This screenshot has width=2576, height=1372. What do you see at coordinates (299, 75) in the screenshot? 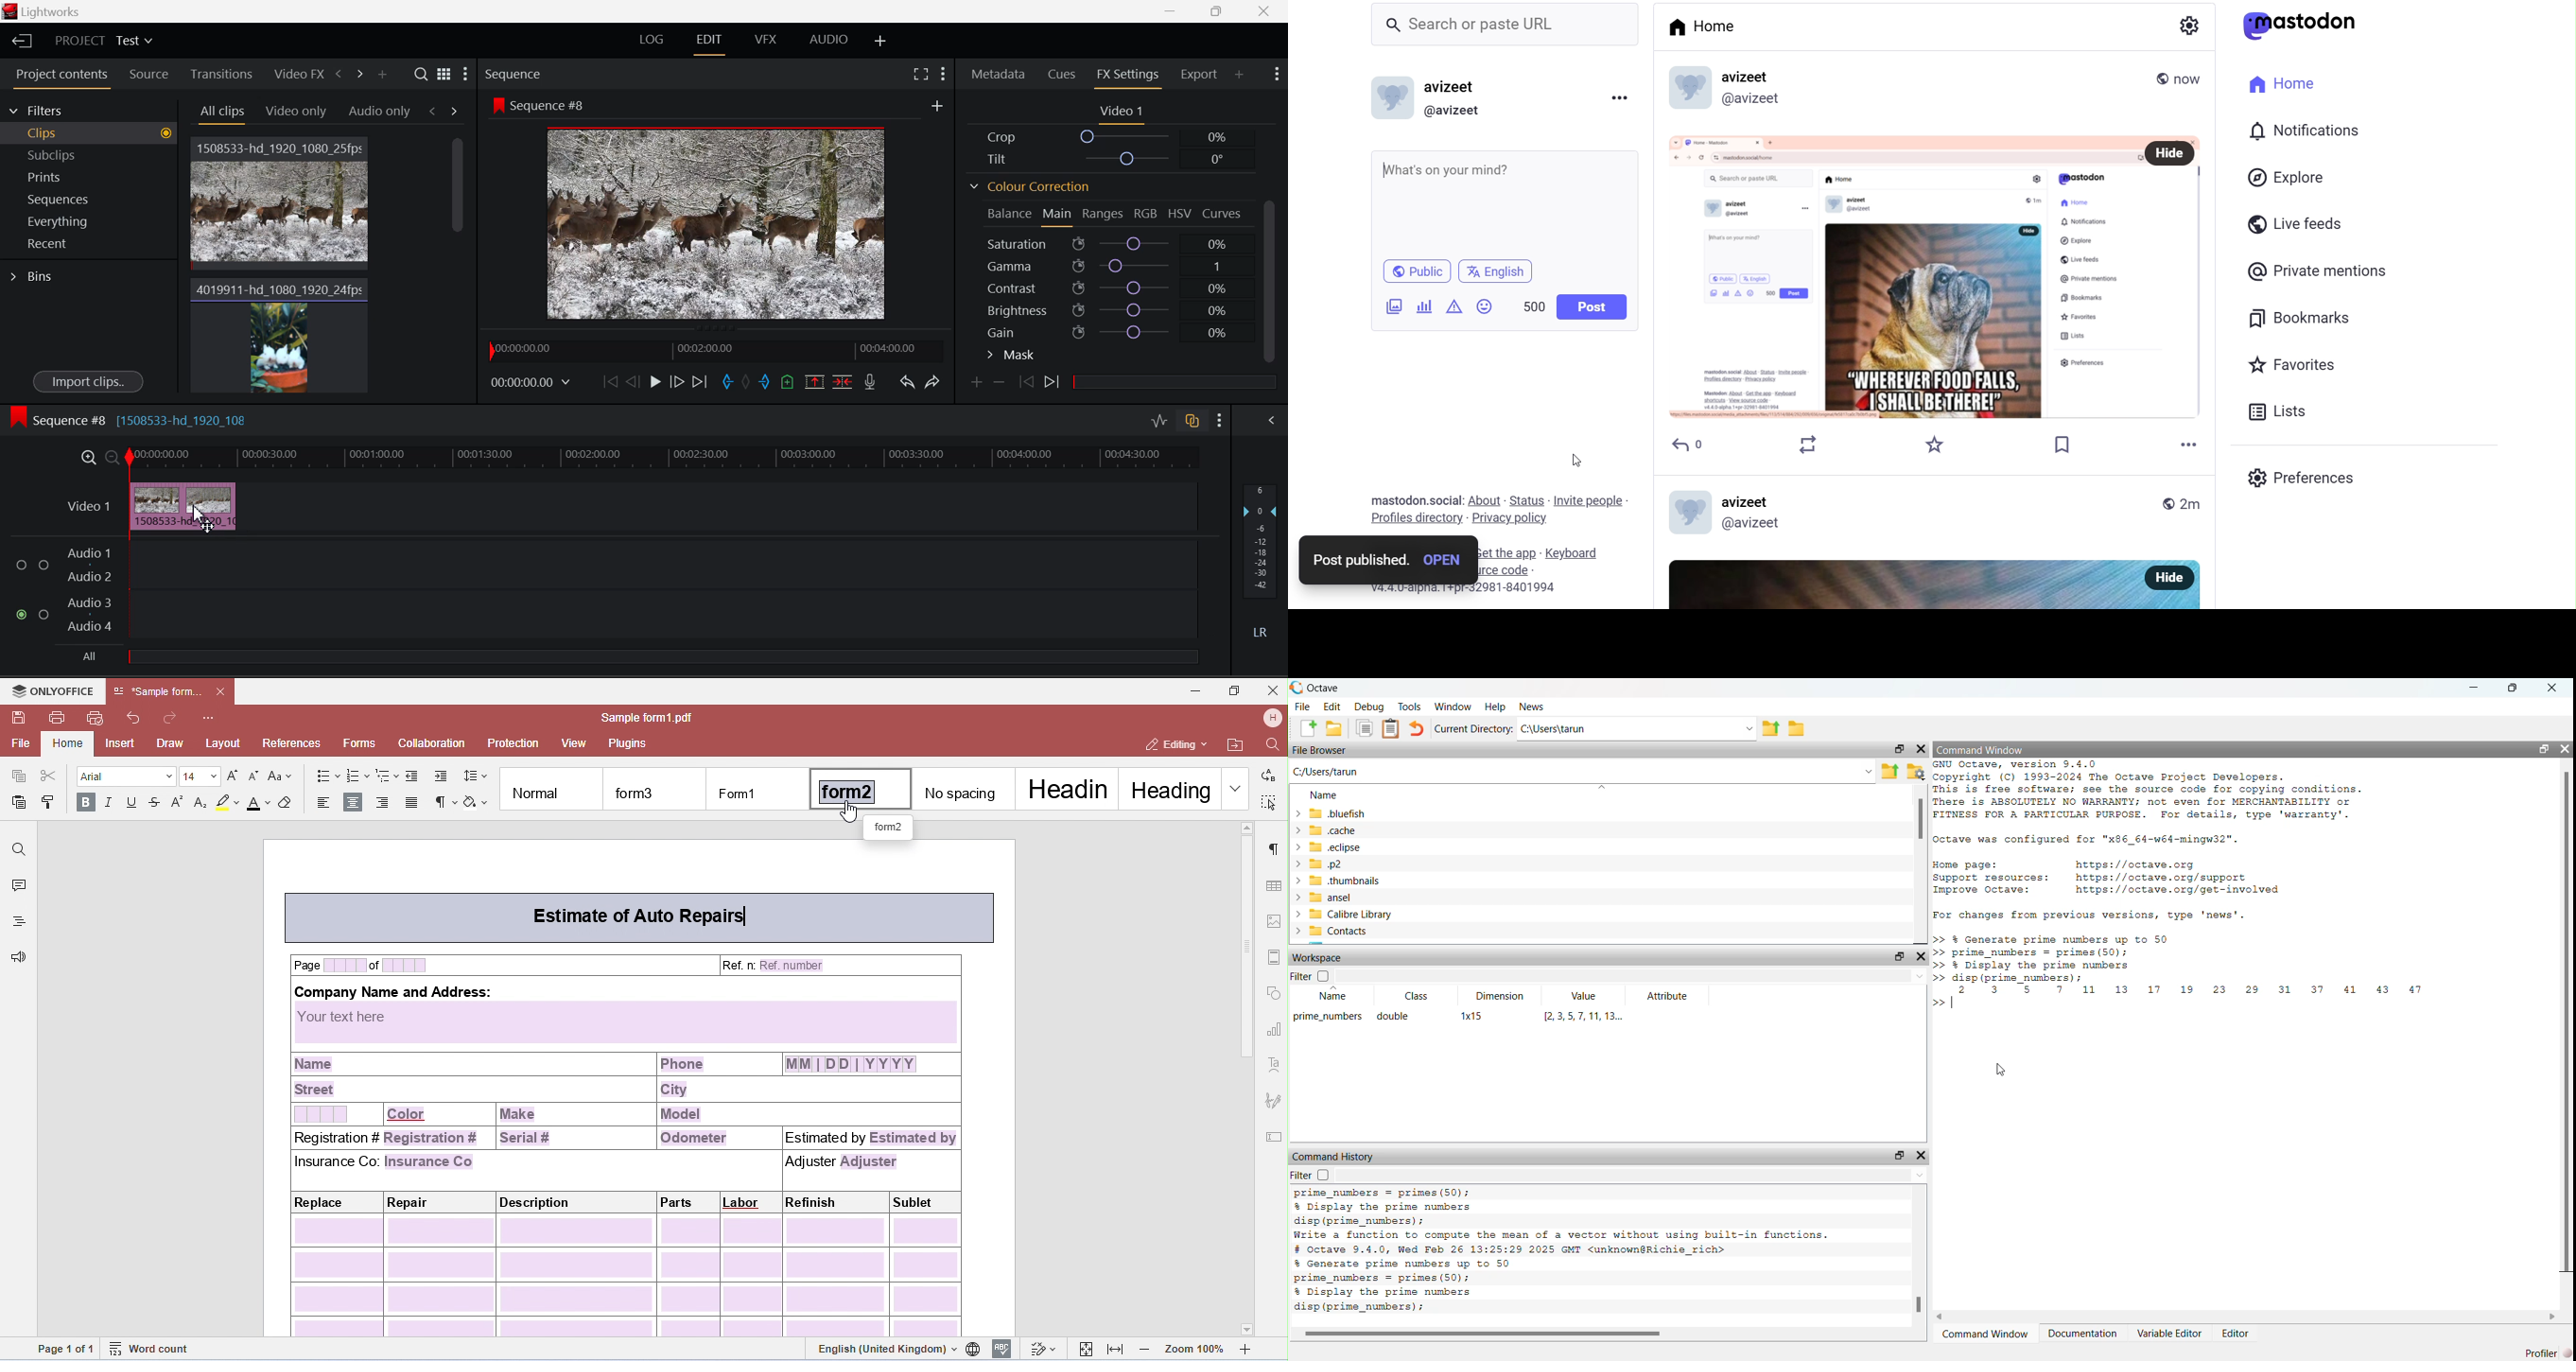
I see `Video FX Tab` at bounding box center [299, 75].